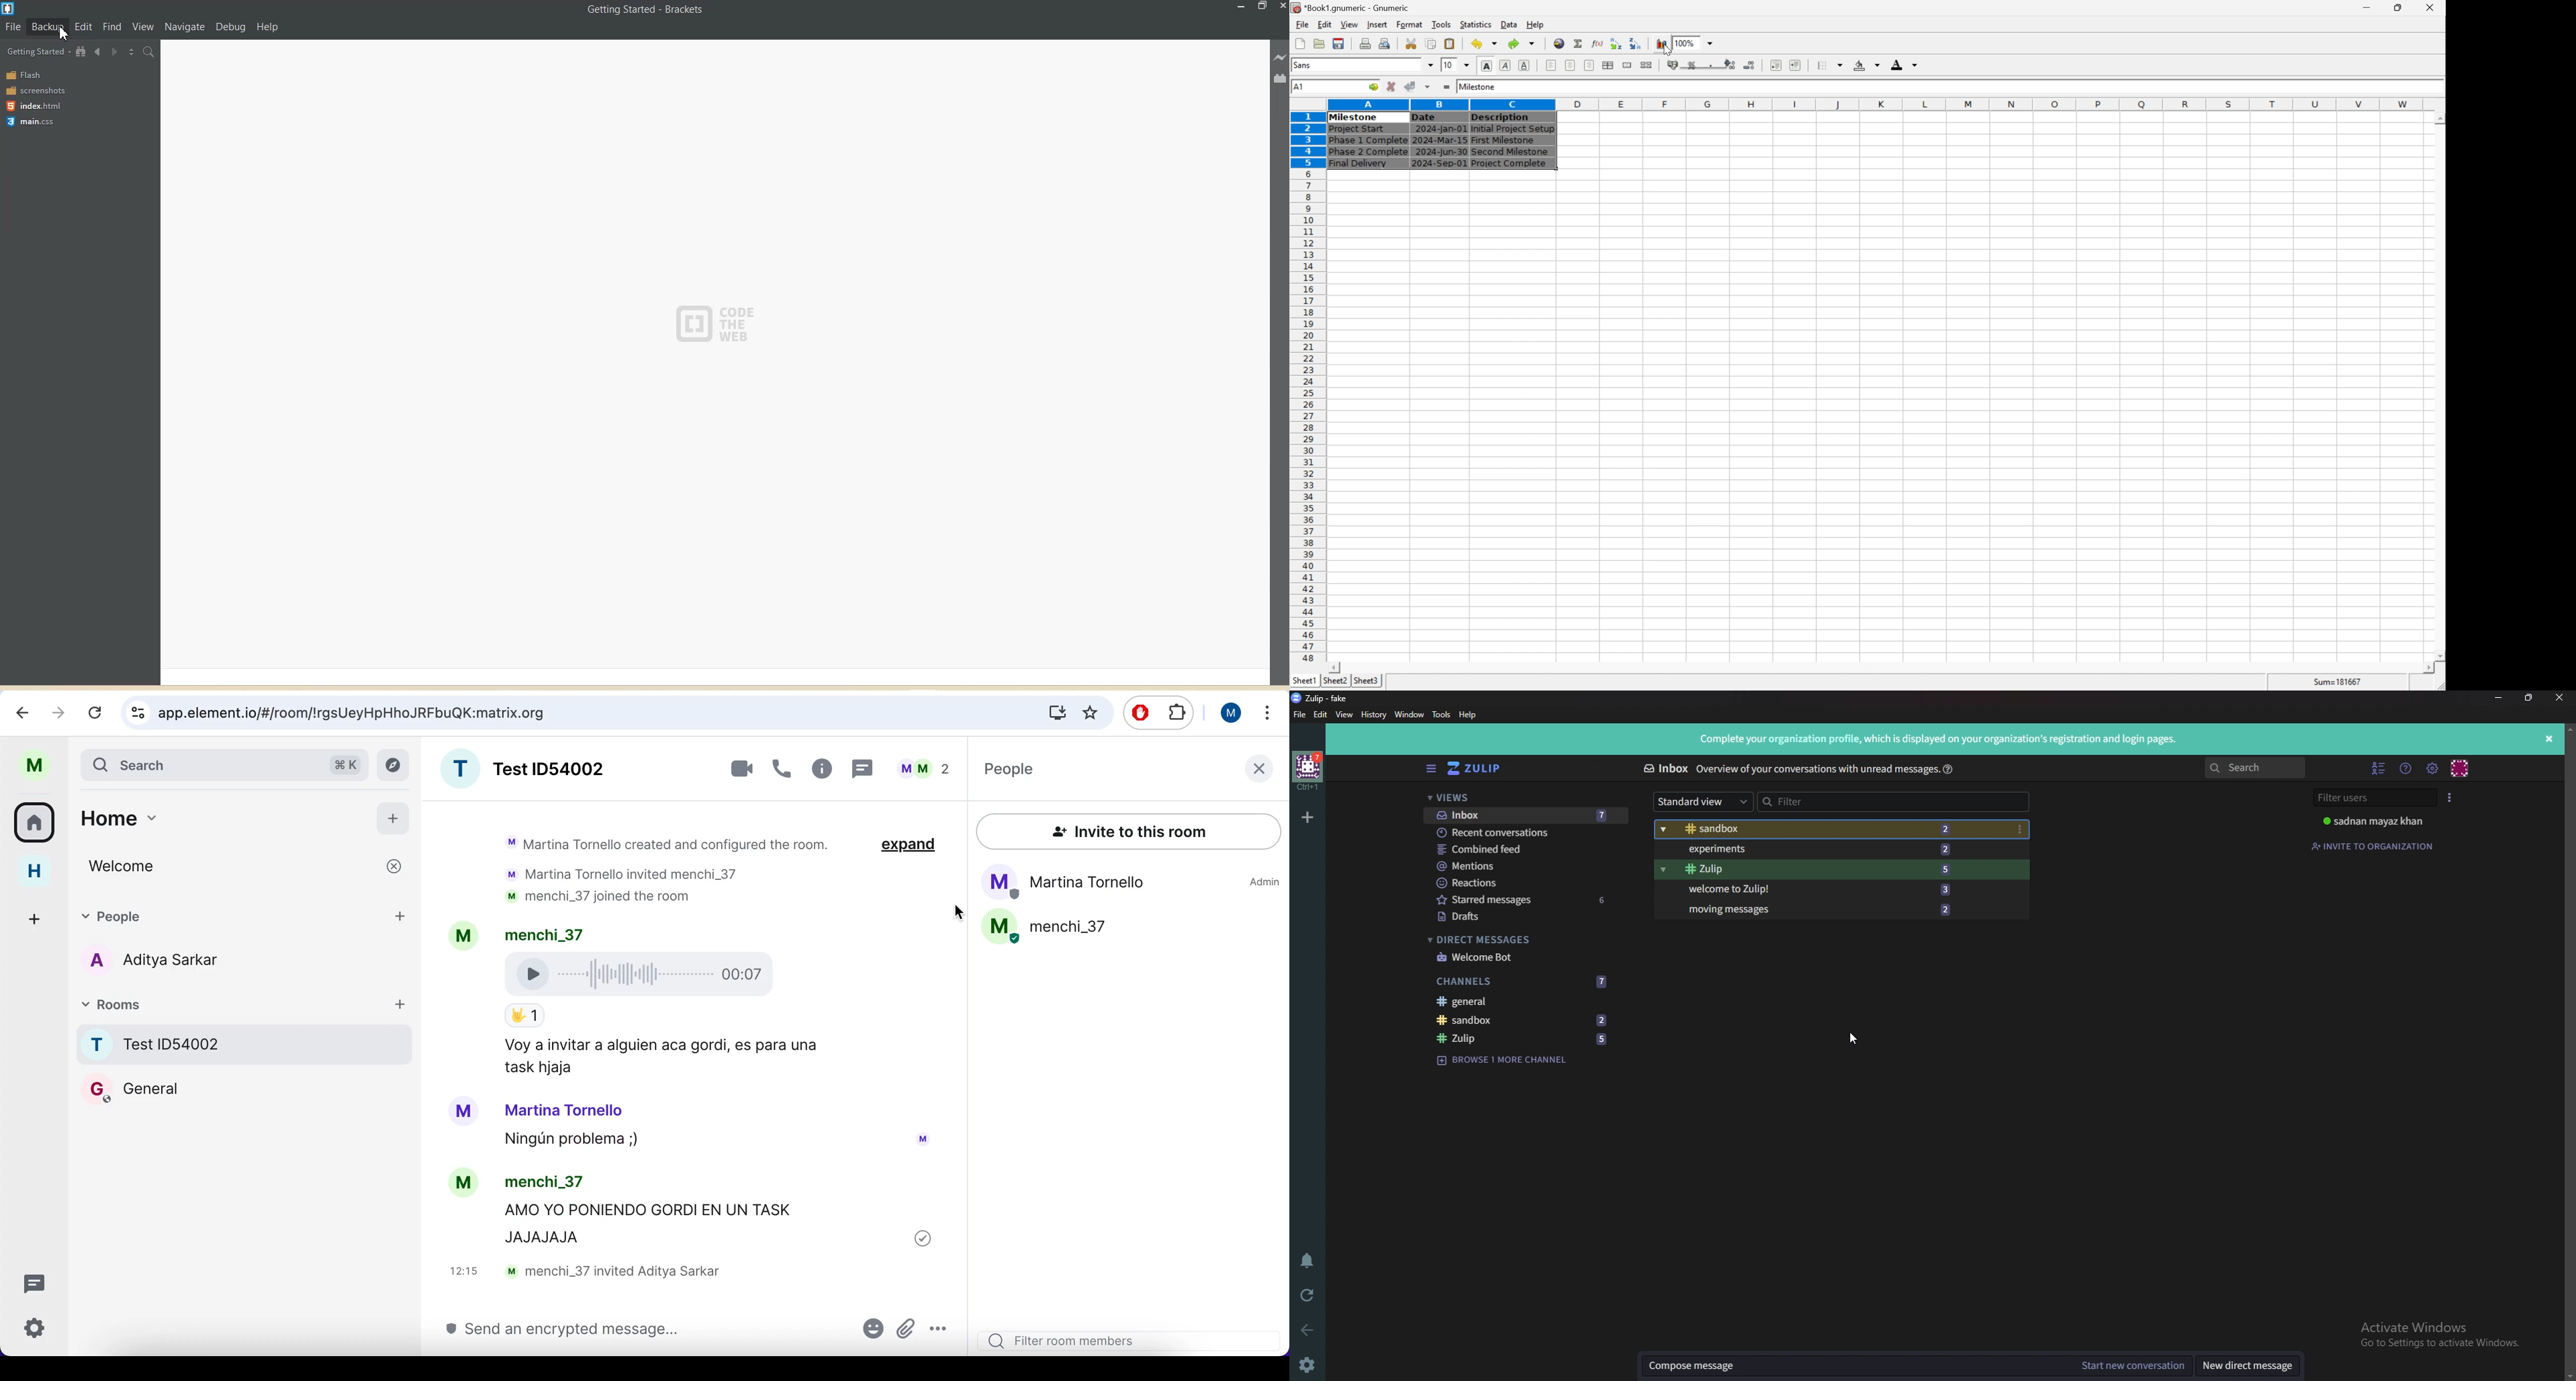 Image resolution: width=2576 pixels, height=1400 pixels. What do you see at coordinates (1905, 64) in the screenshot?
I see `font color` at bounding box center [1905, 64].